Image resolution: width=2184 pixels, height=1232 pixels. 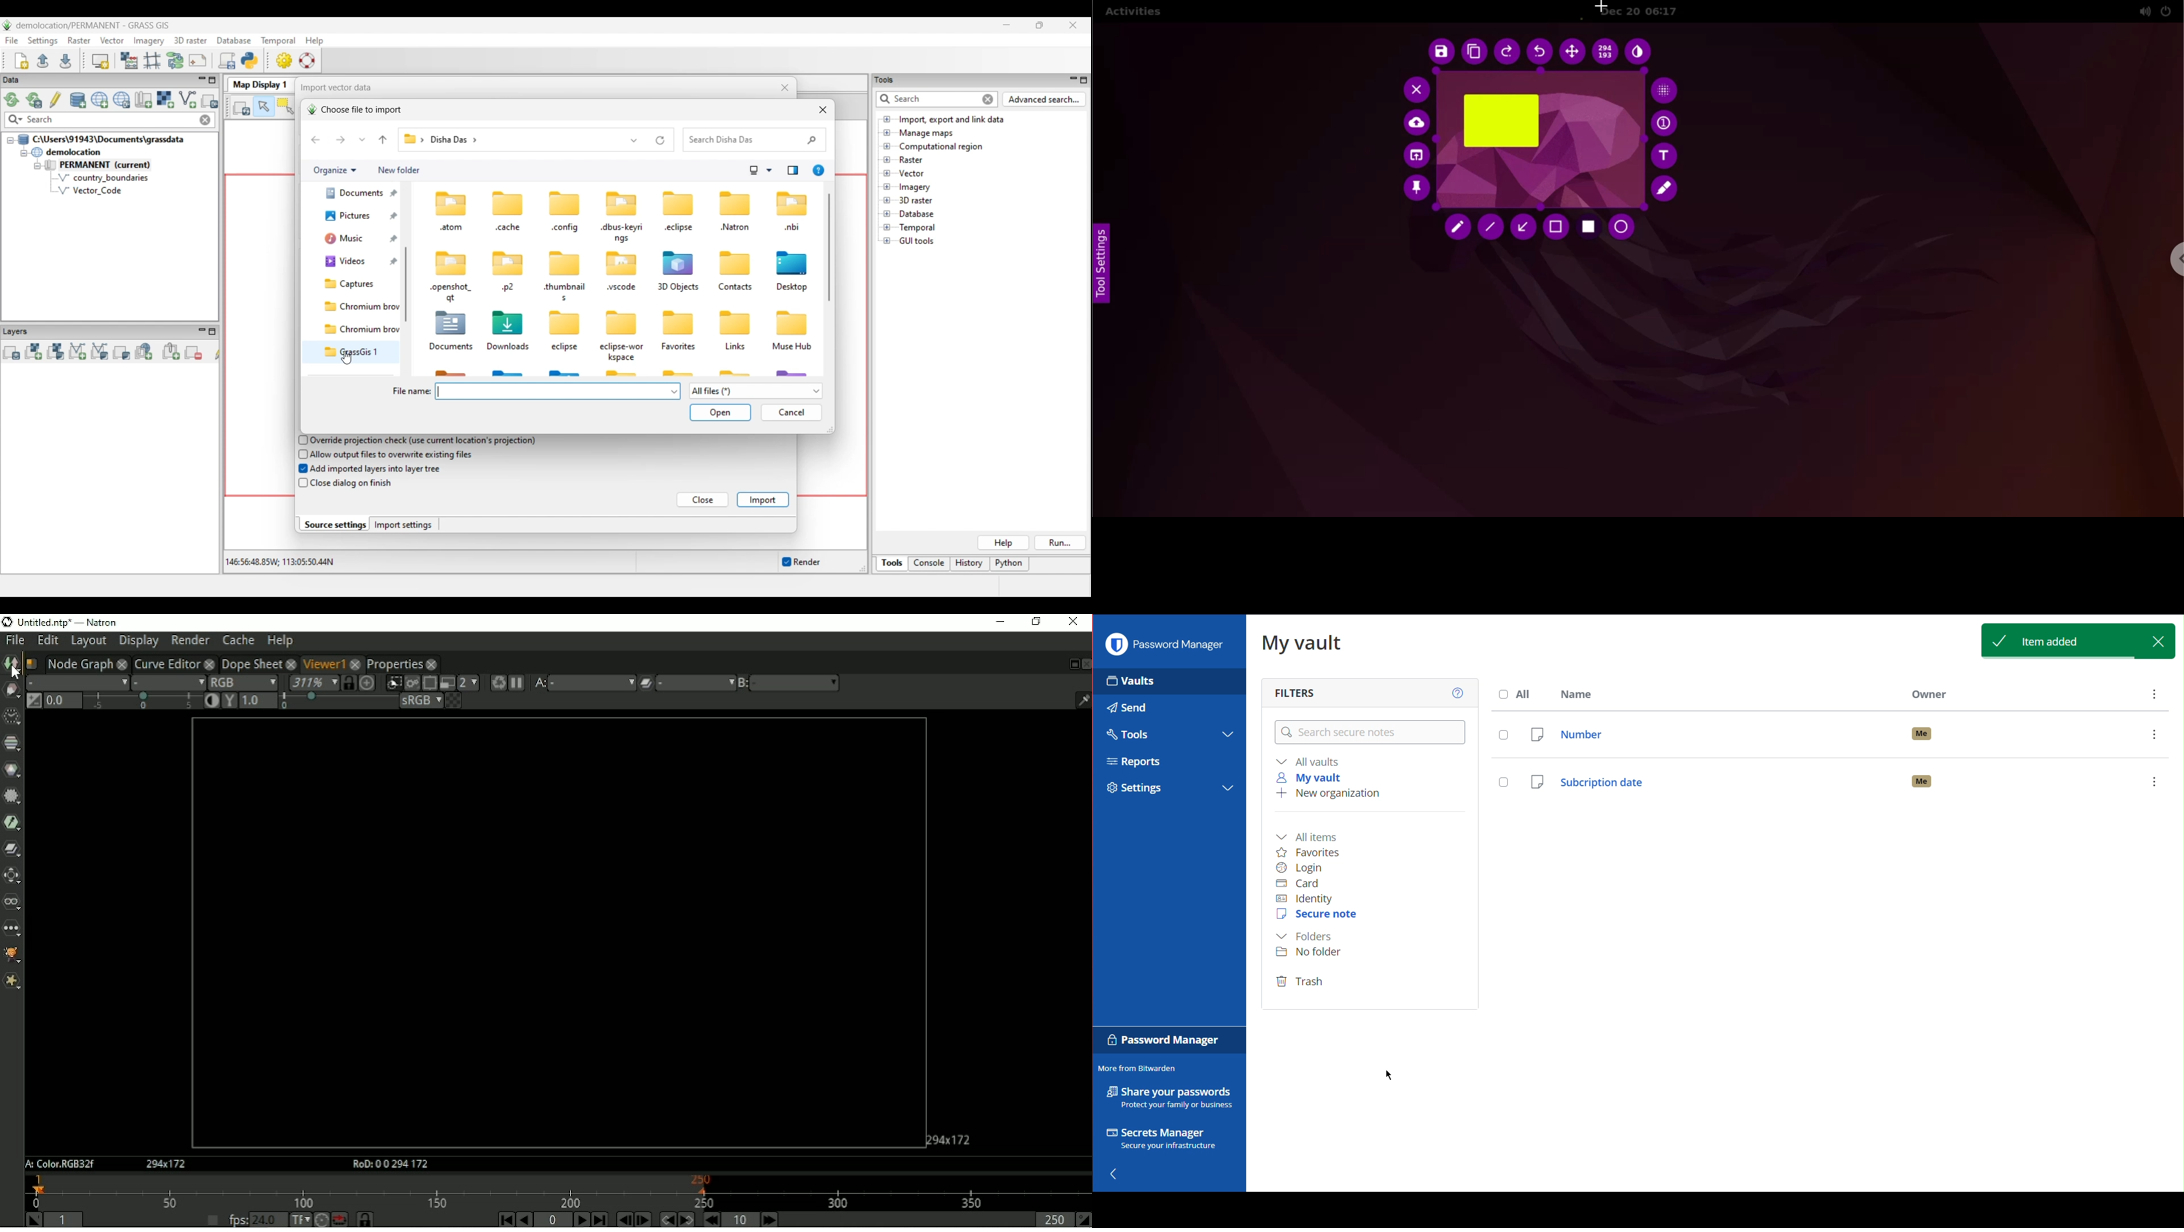 What do you see at coordinates (1518, 694) in the screenshot?
I see `All ` at bounding box center [1518, 694].